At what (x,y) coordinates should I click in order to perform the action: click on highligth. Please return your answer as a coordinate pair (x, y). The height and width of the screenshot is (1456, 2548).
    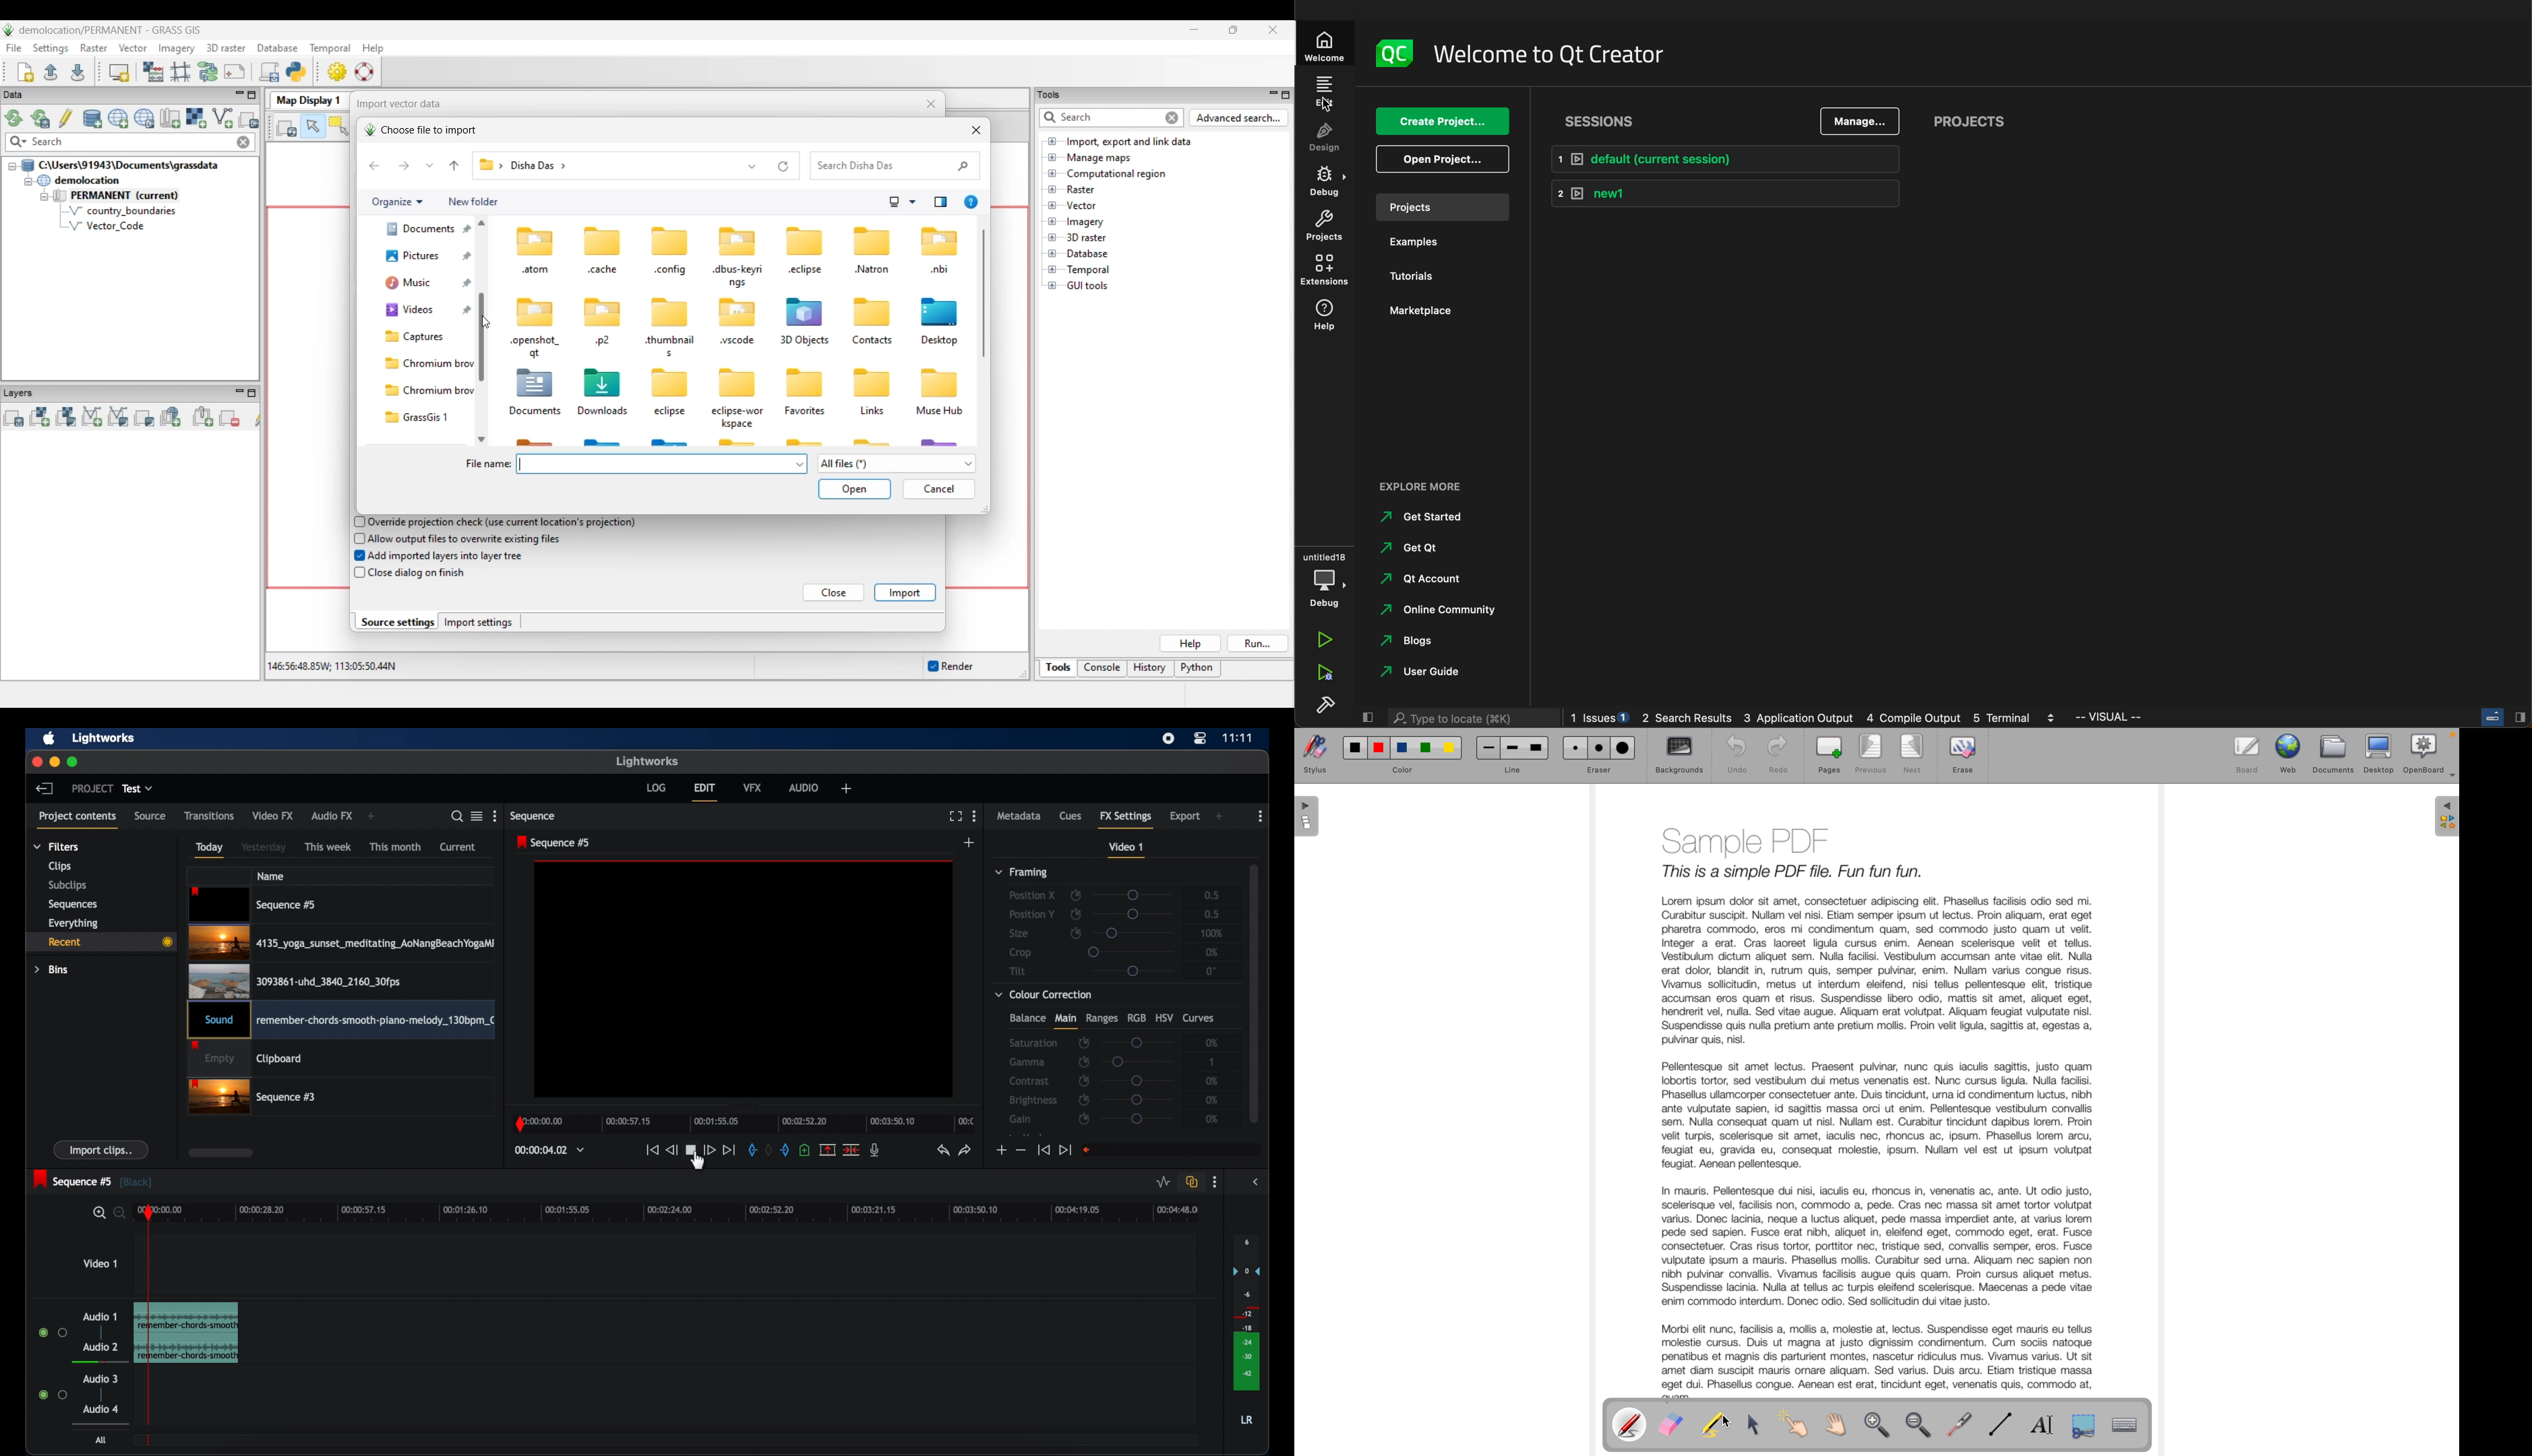
    Looking at the image, I should click on (1715, 1426).